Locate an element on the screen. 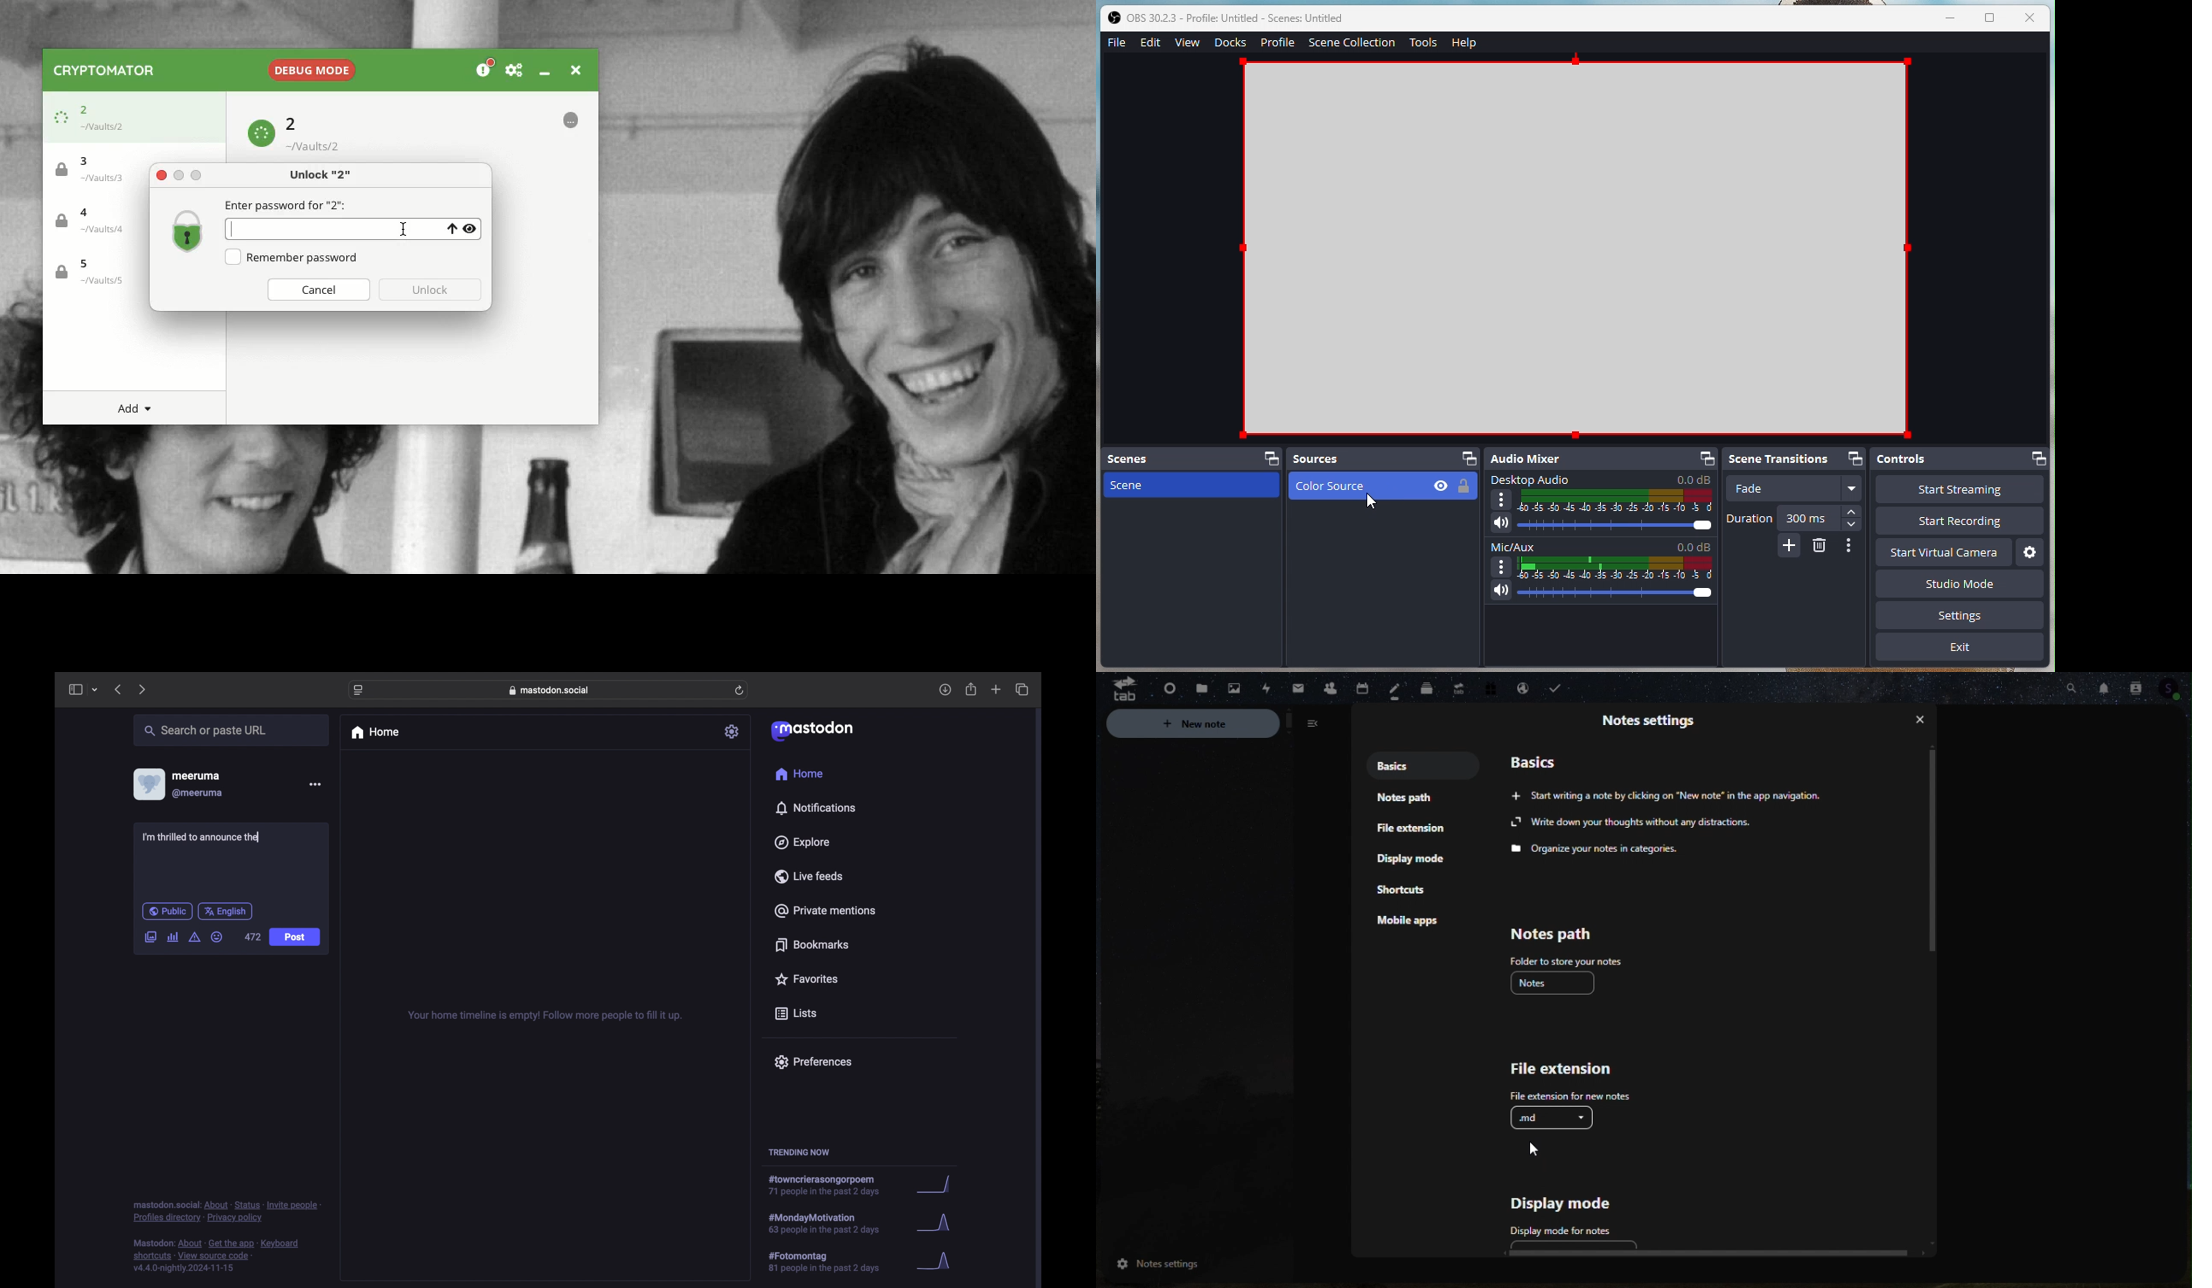  obs studio is located at coordinates (1244, 18).